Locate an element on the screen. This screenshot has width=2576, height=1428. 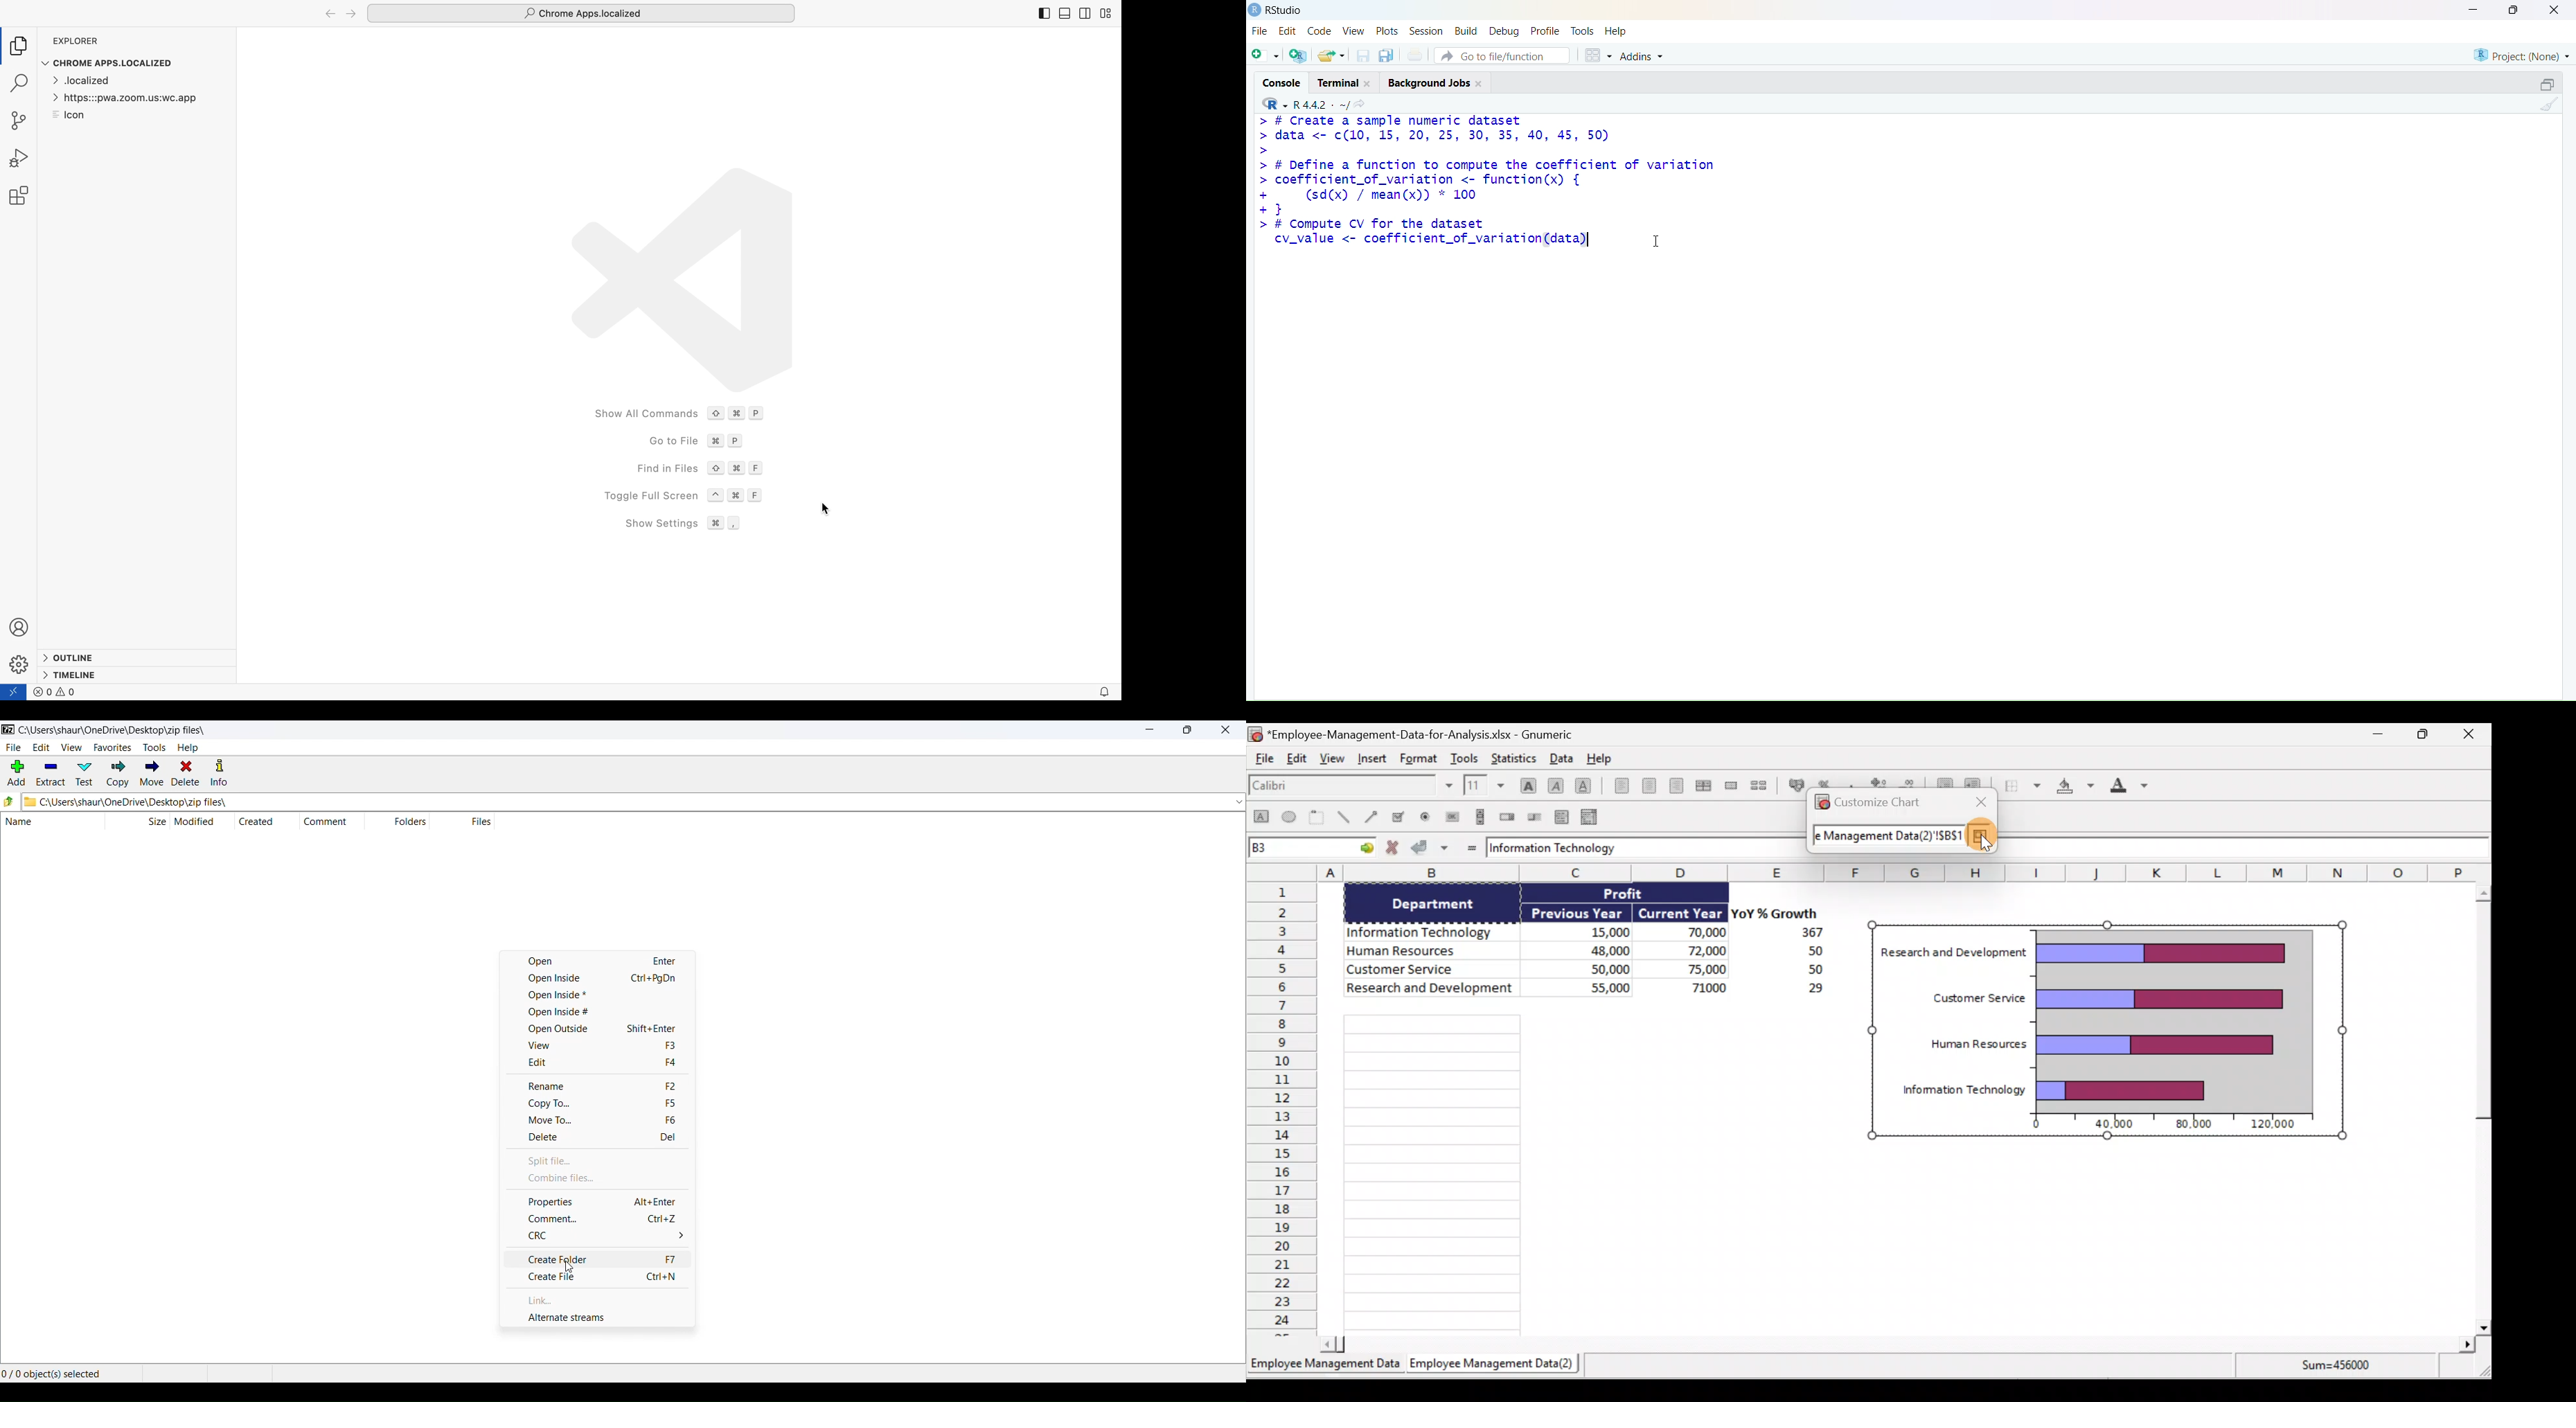
outline is located at coordinates (74, 656).